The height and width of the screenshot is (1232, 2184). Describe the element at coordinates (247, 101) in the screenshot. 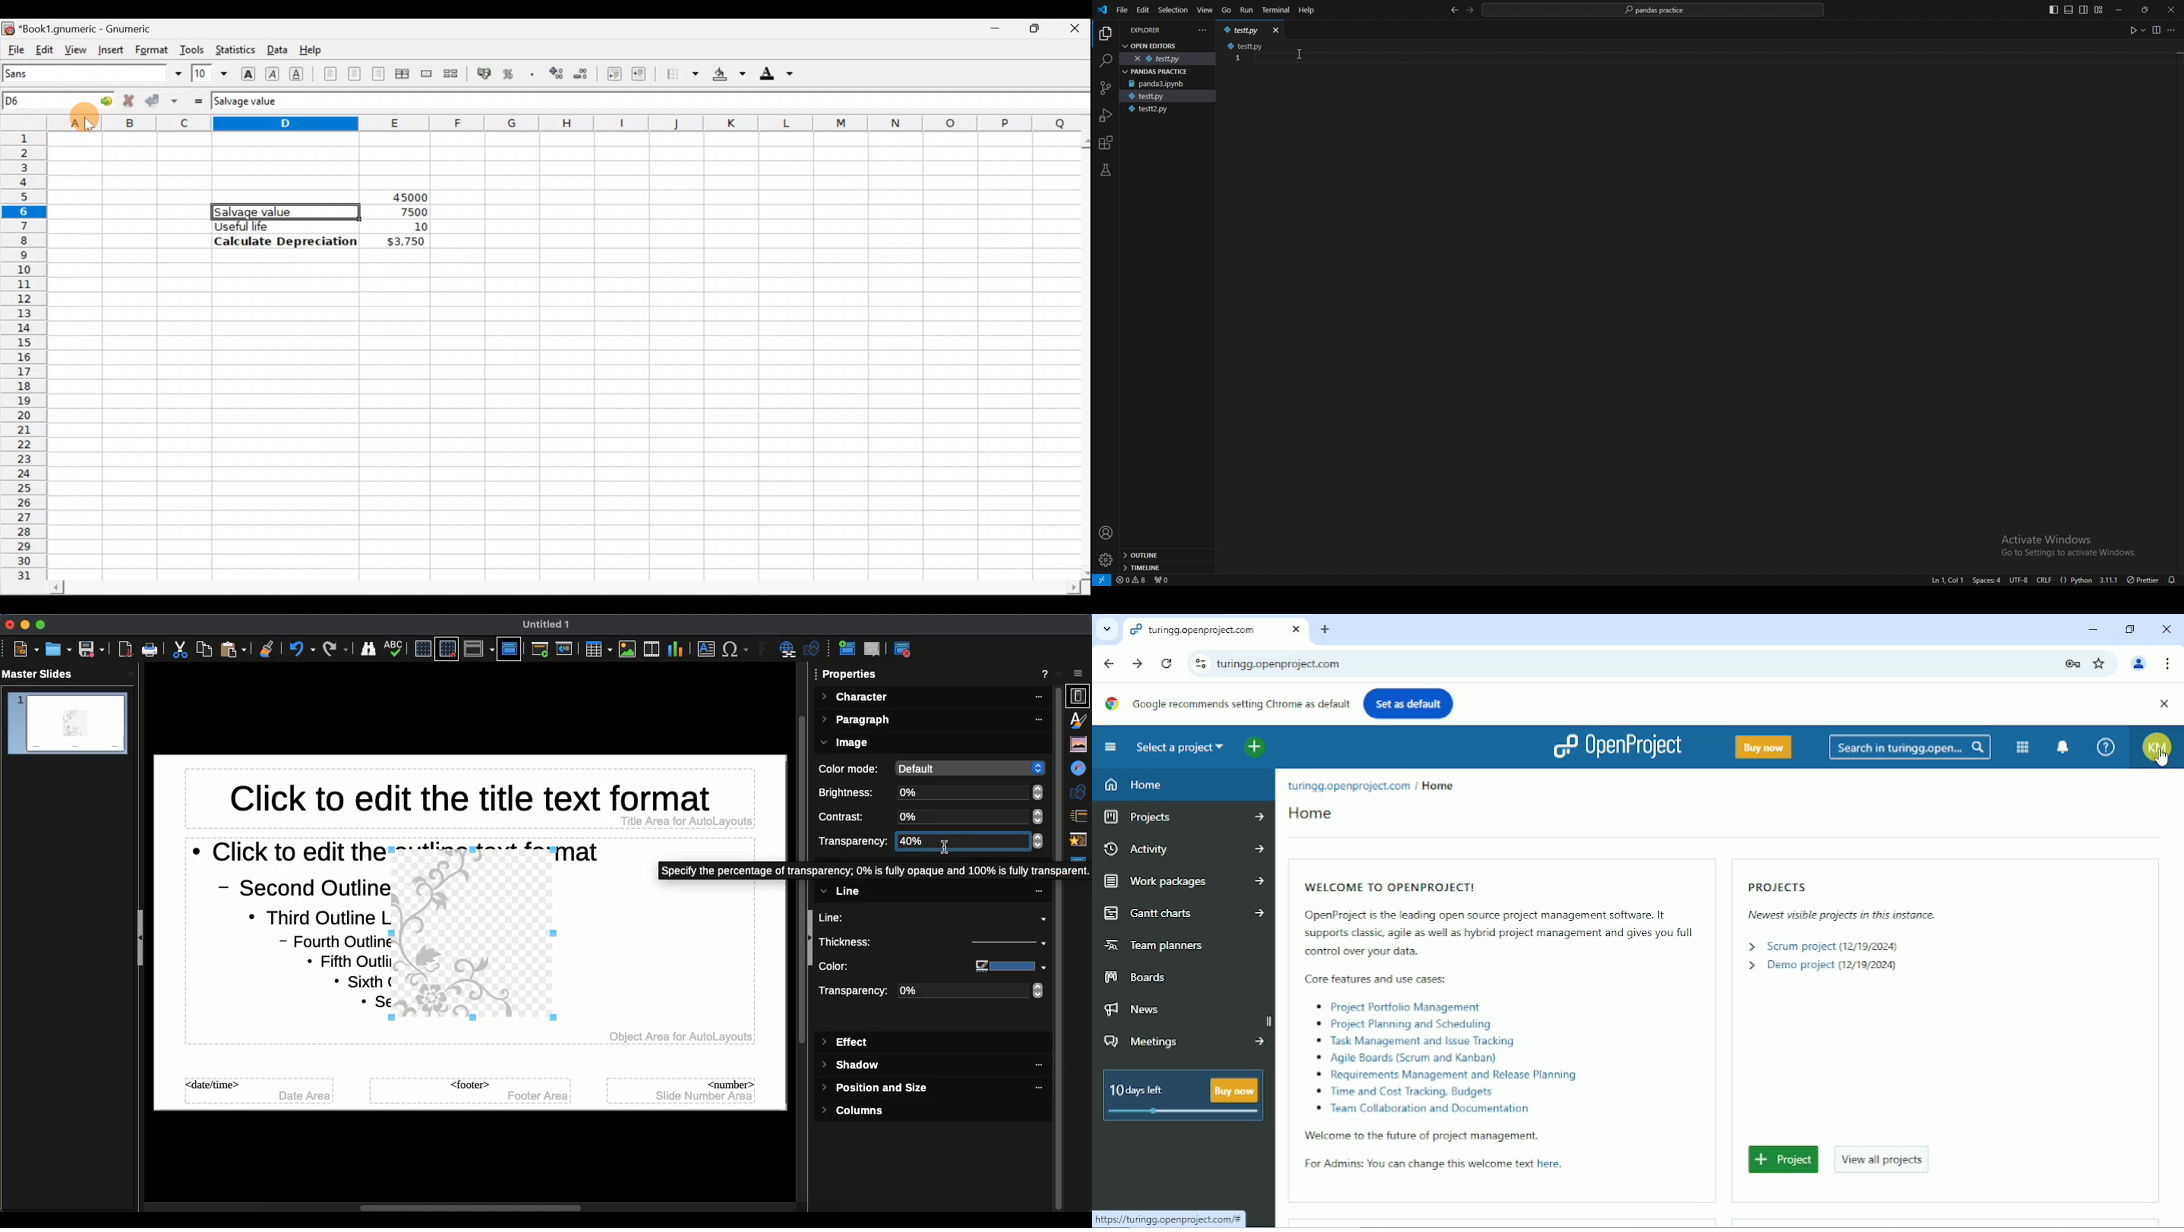

I see `Salvage value` at that location.